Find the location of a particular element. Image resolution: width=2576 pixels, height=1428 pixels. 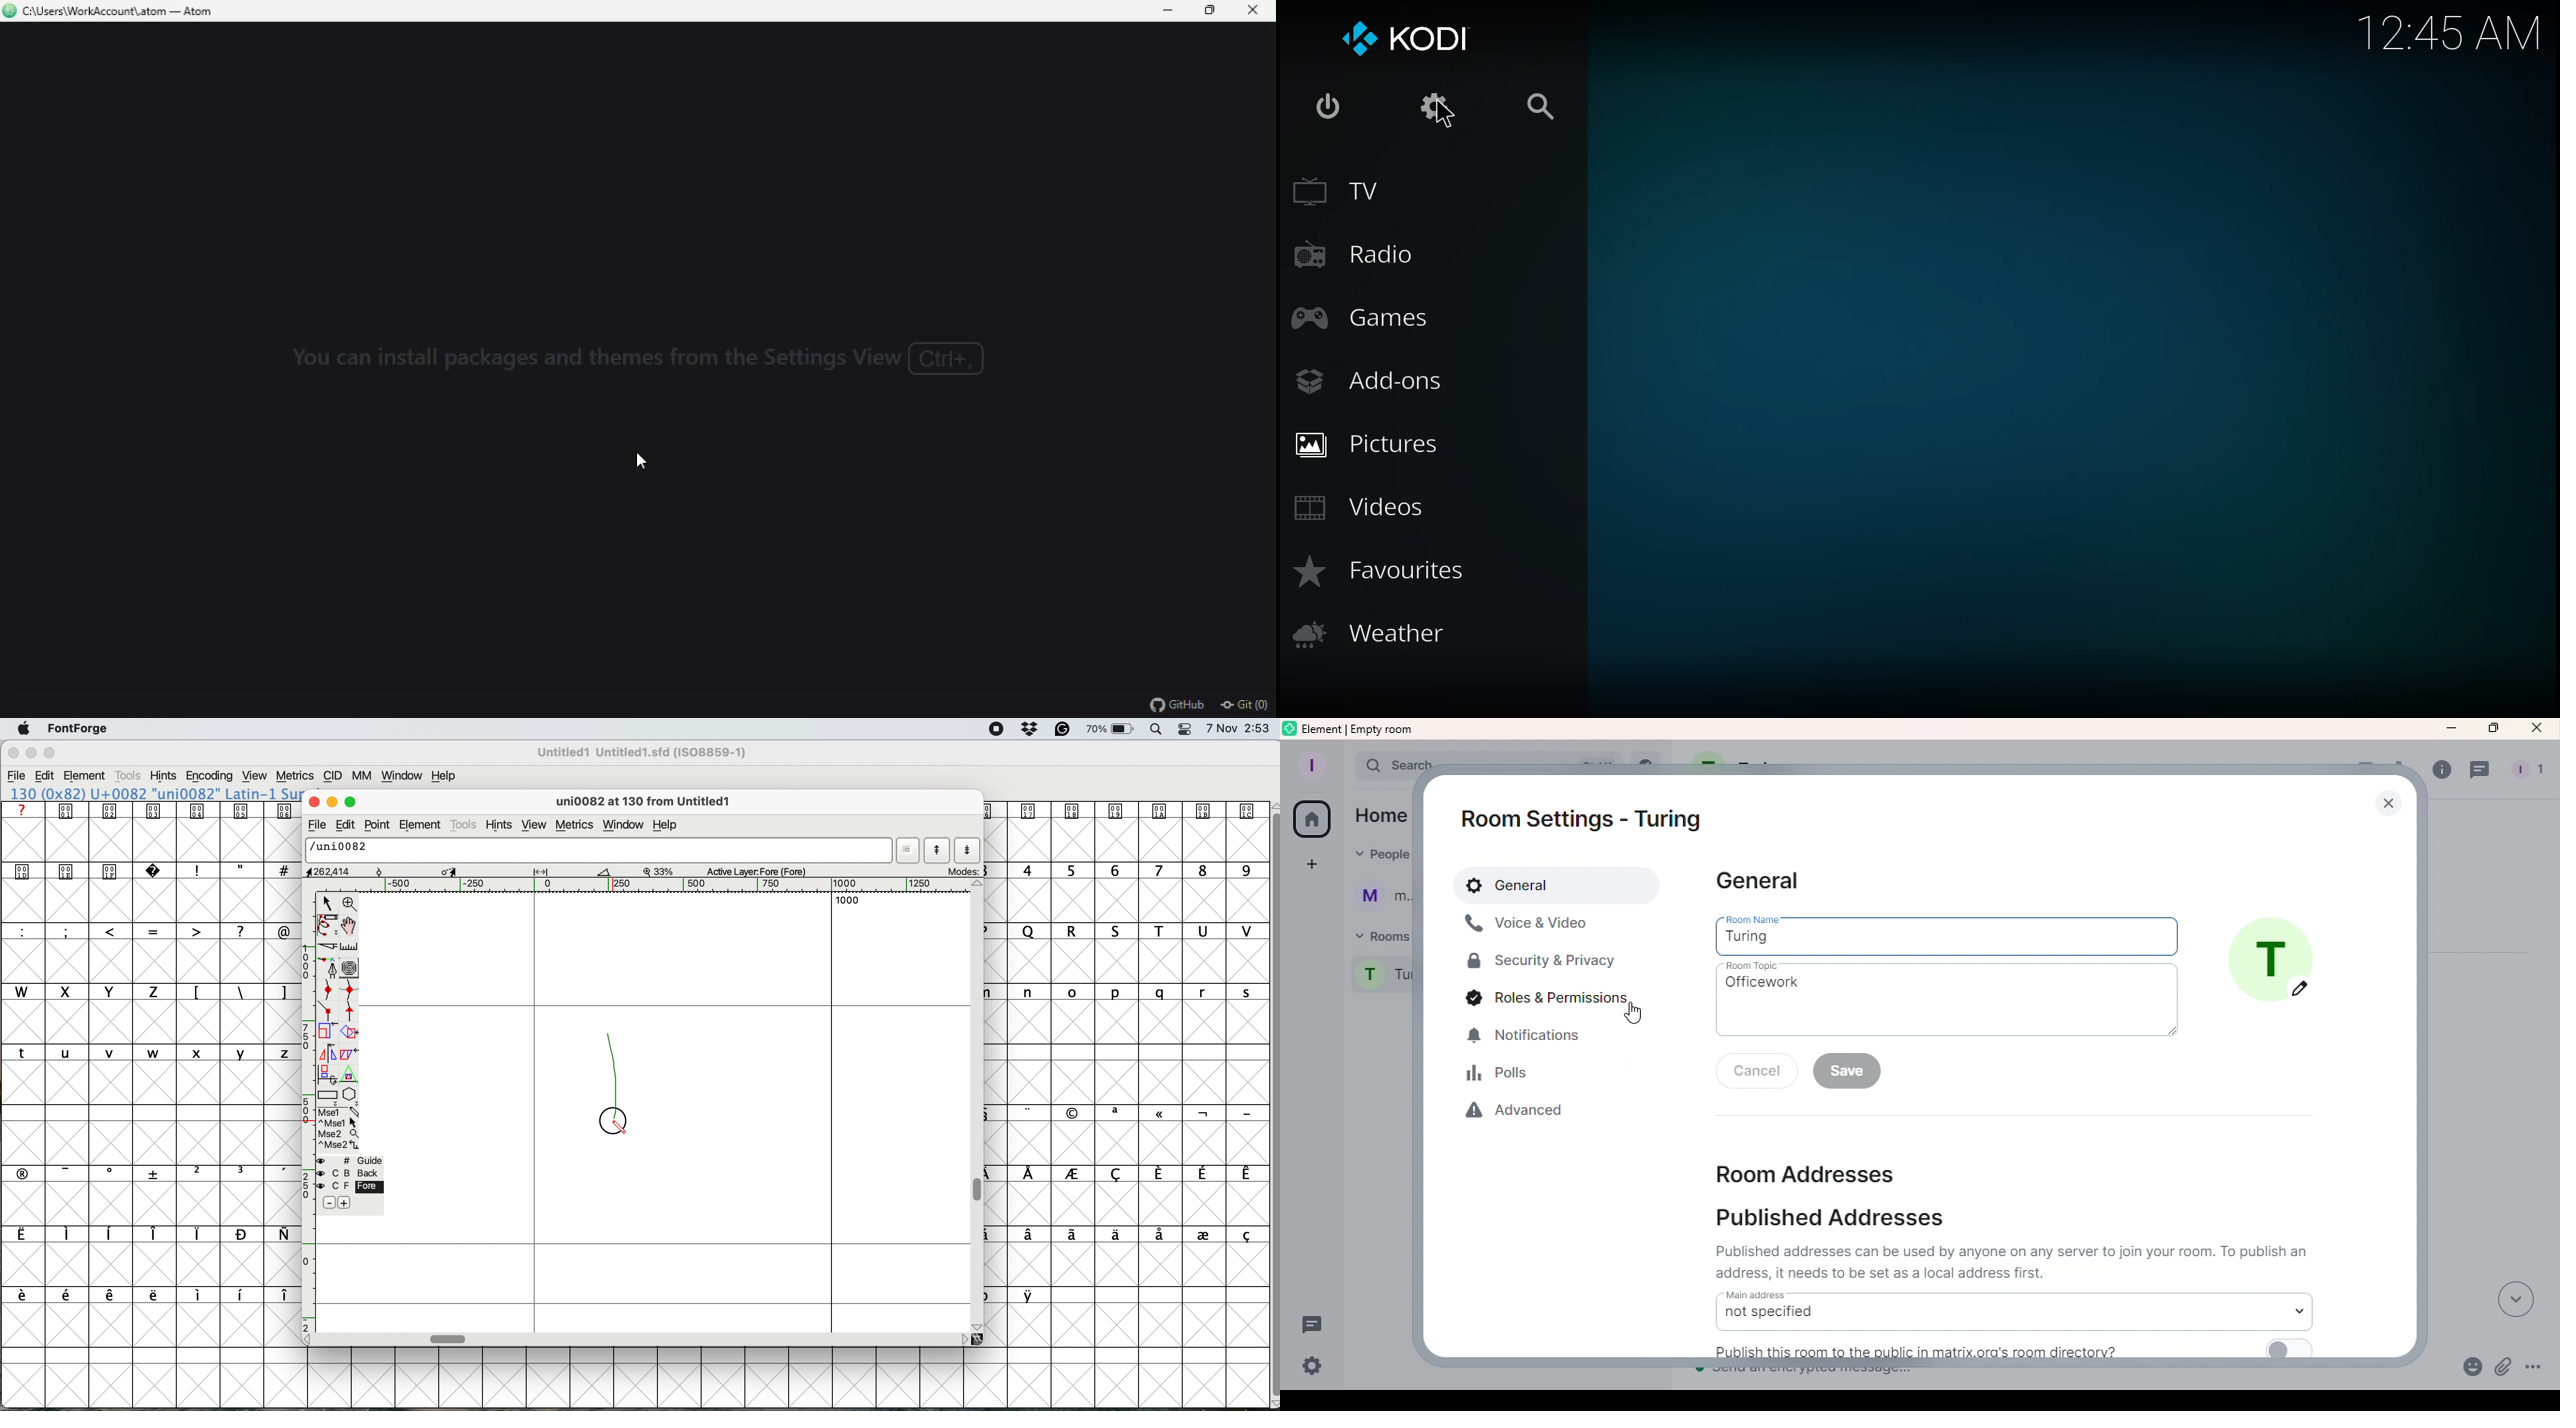

uppercase letters is located at coordinates (321, 931).